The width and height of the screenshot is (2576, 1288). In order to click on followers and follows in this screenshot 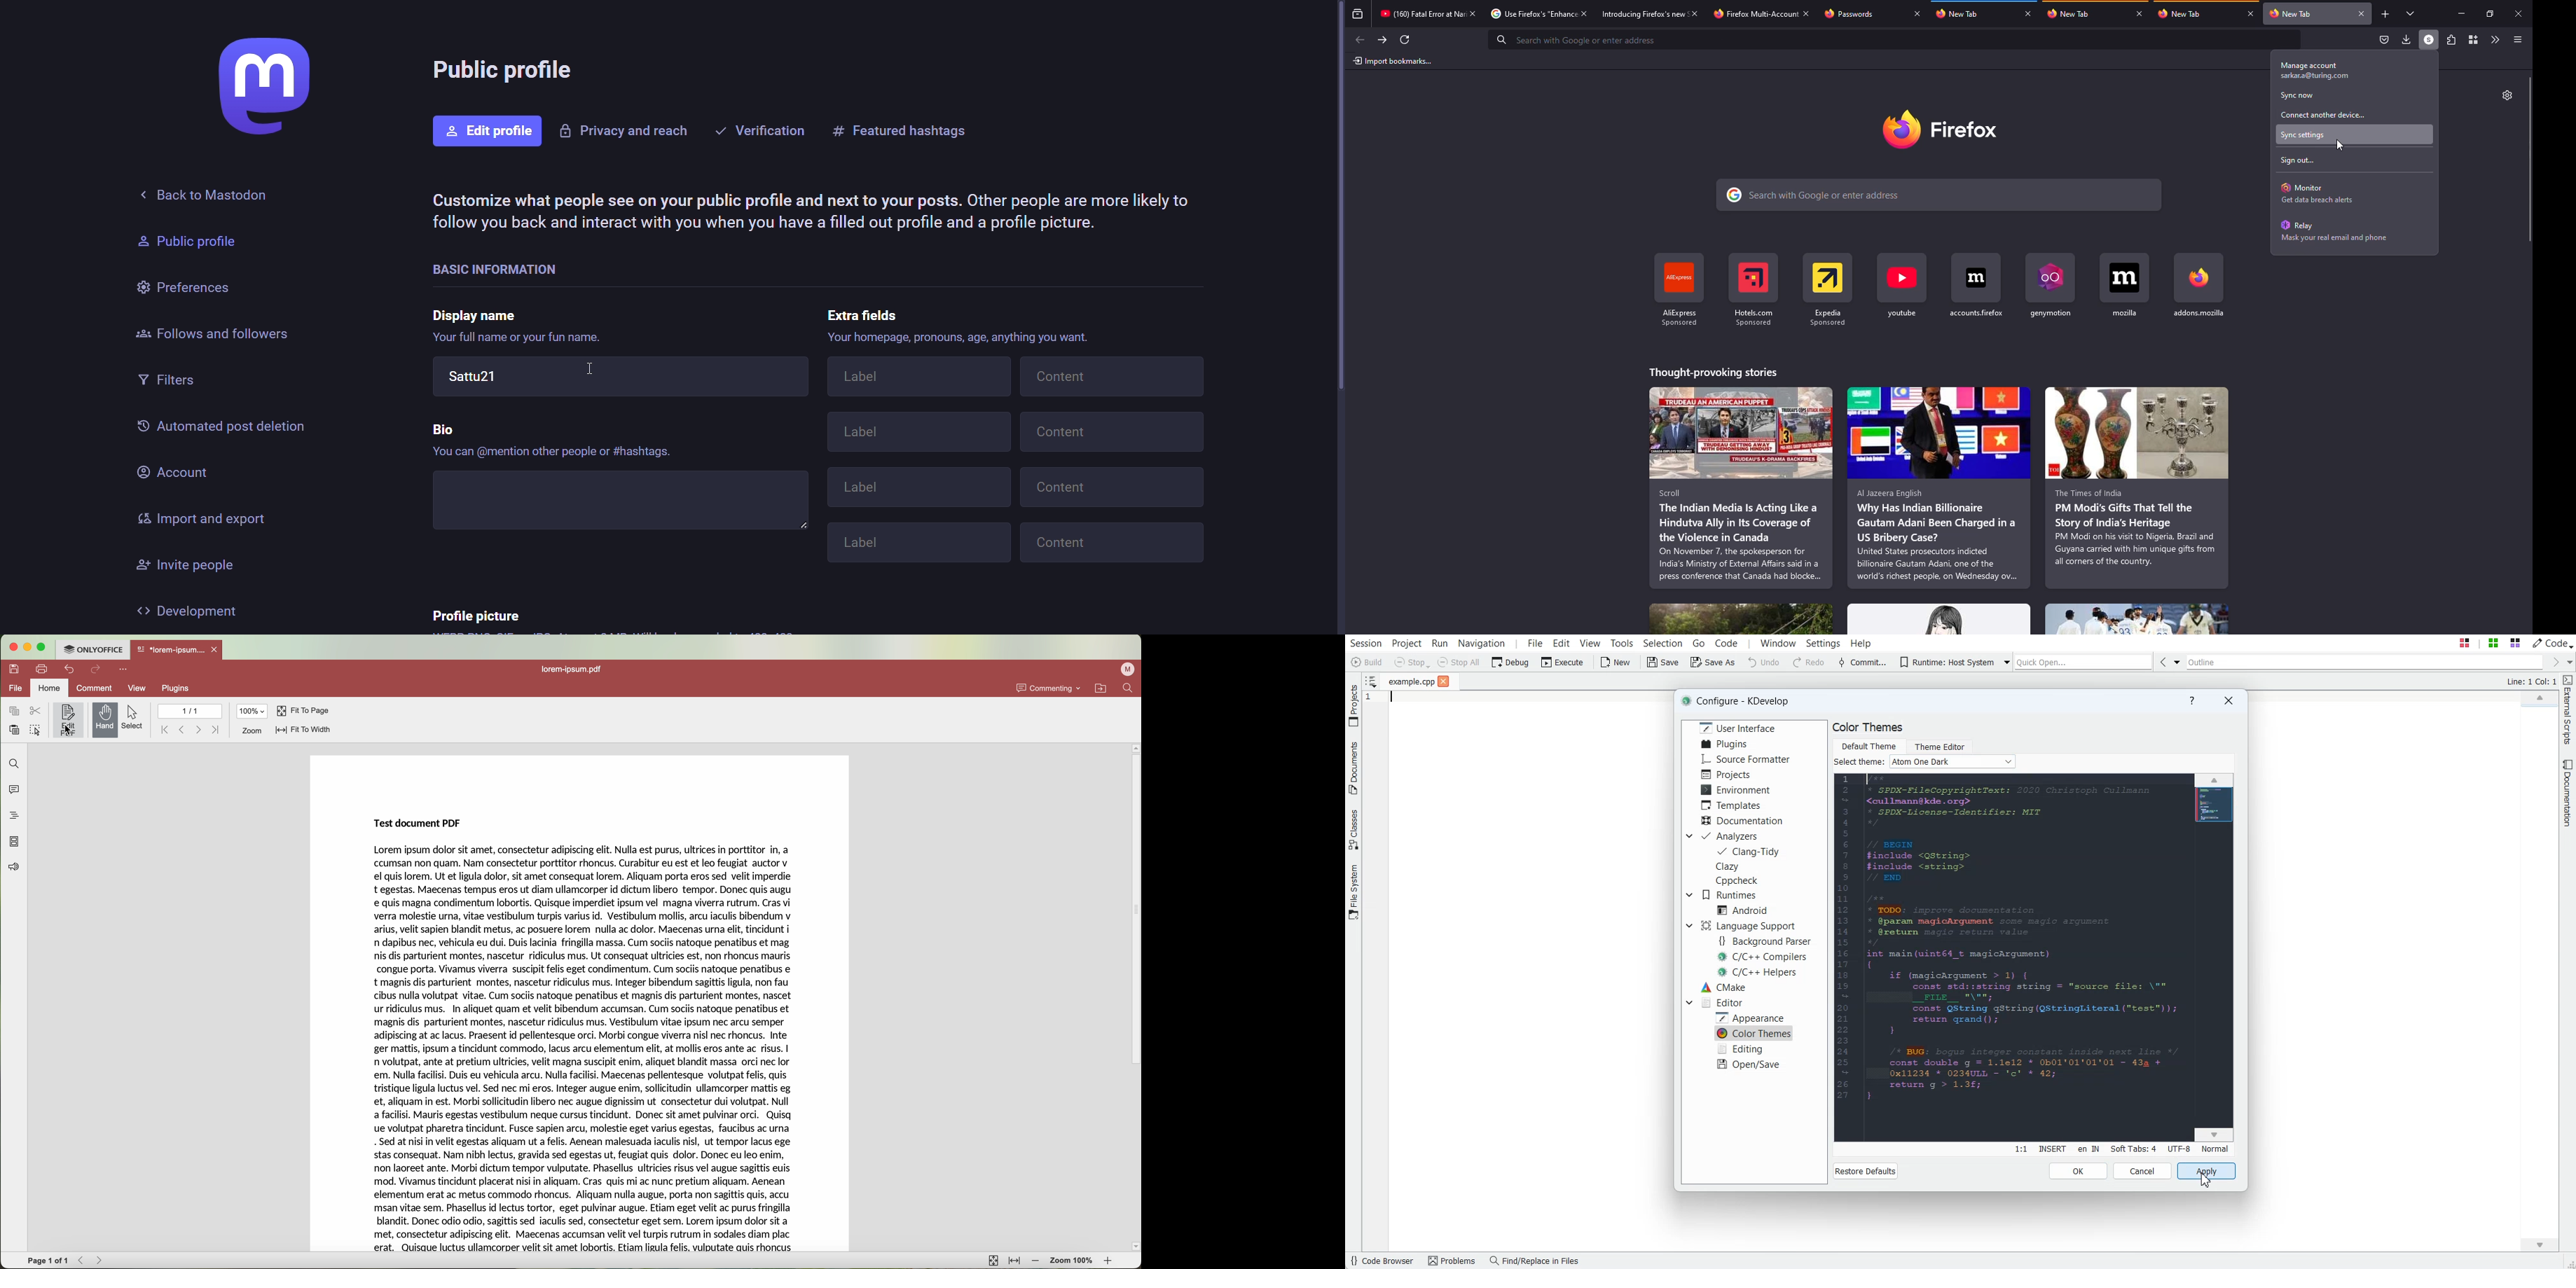, I will do `click(214, 332)`.